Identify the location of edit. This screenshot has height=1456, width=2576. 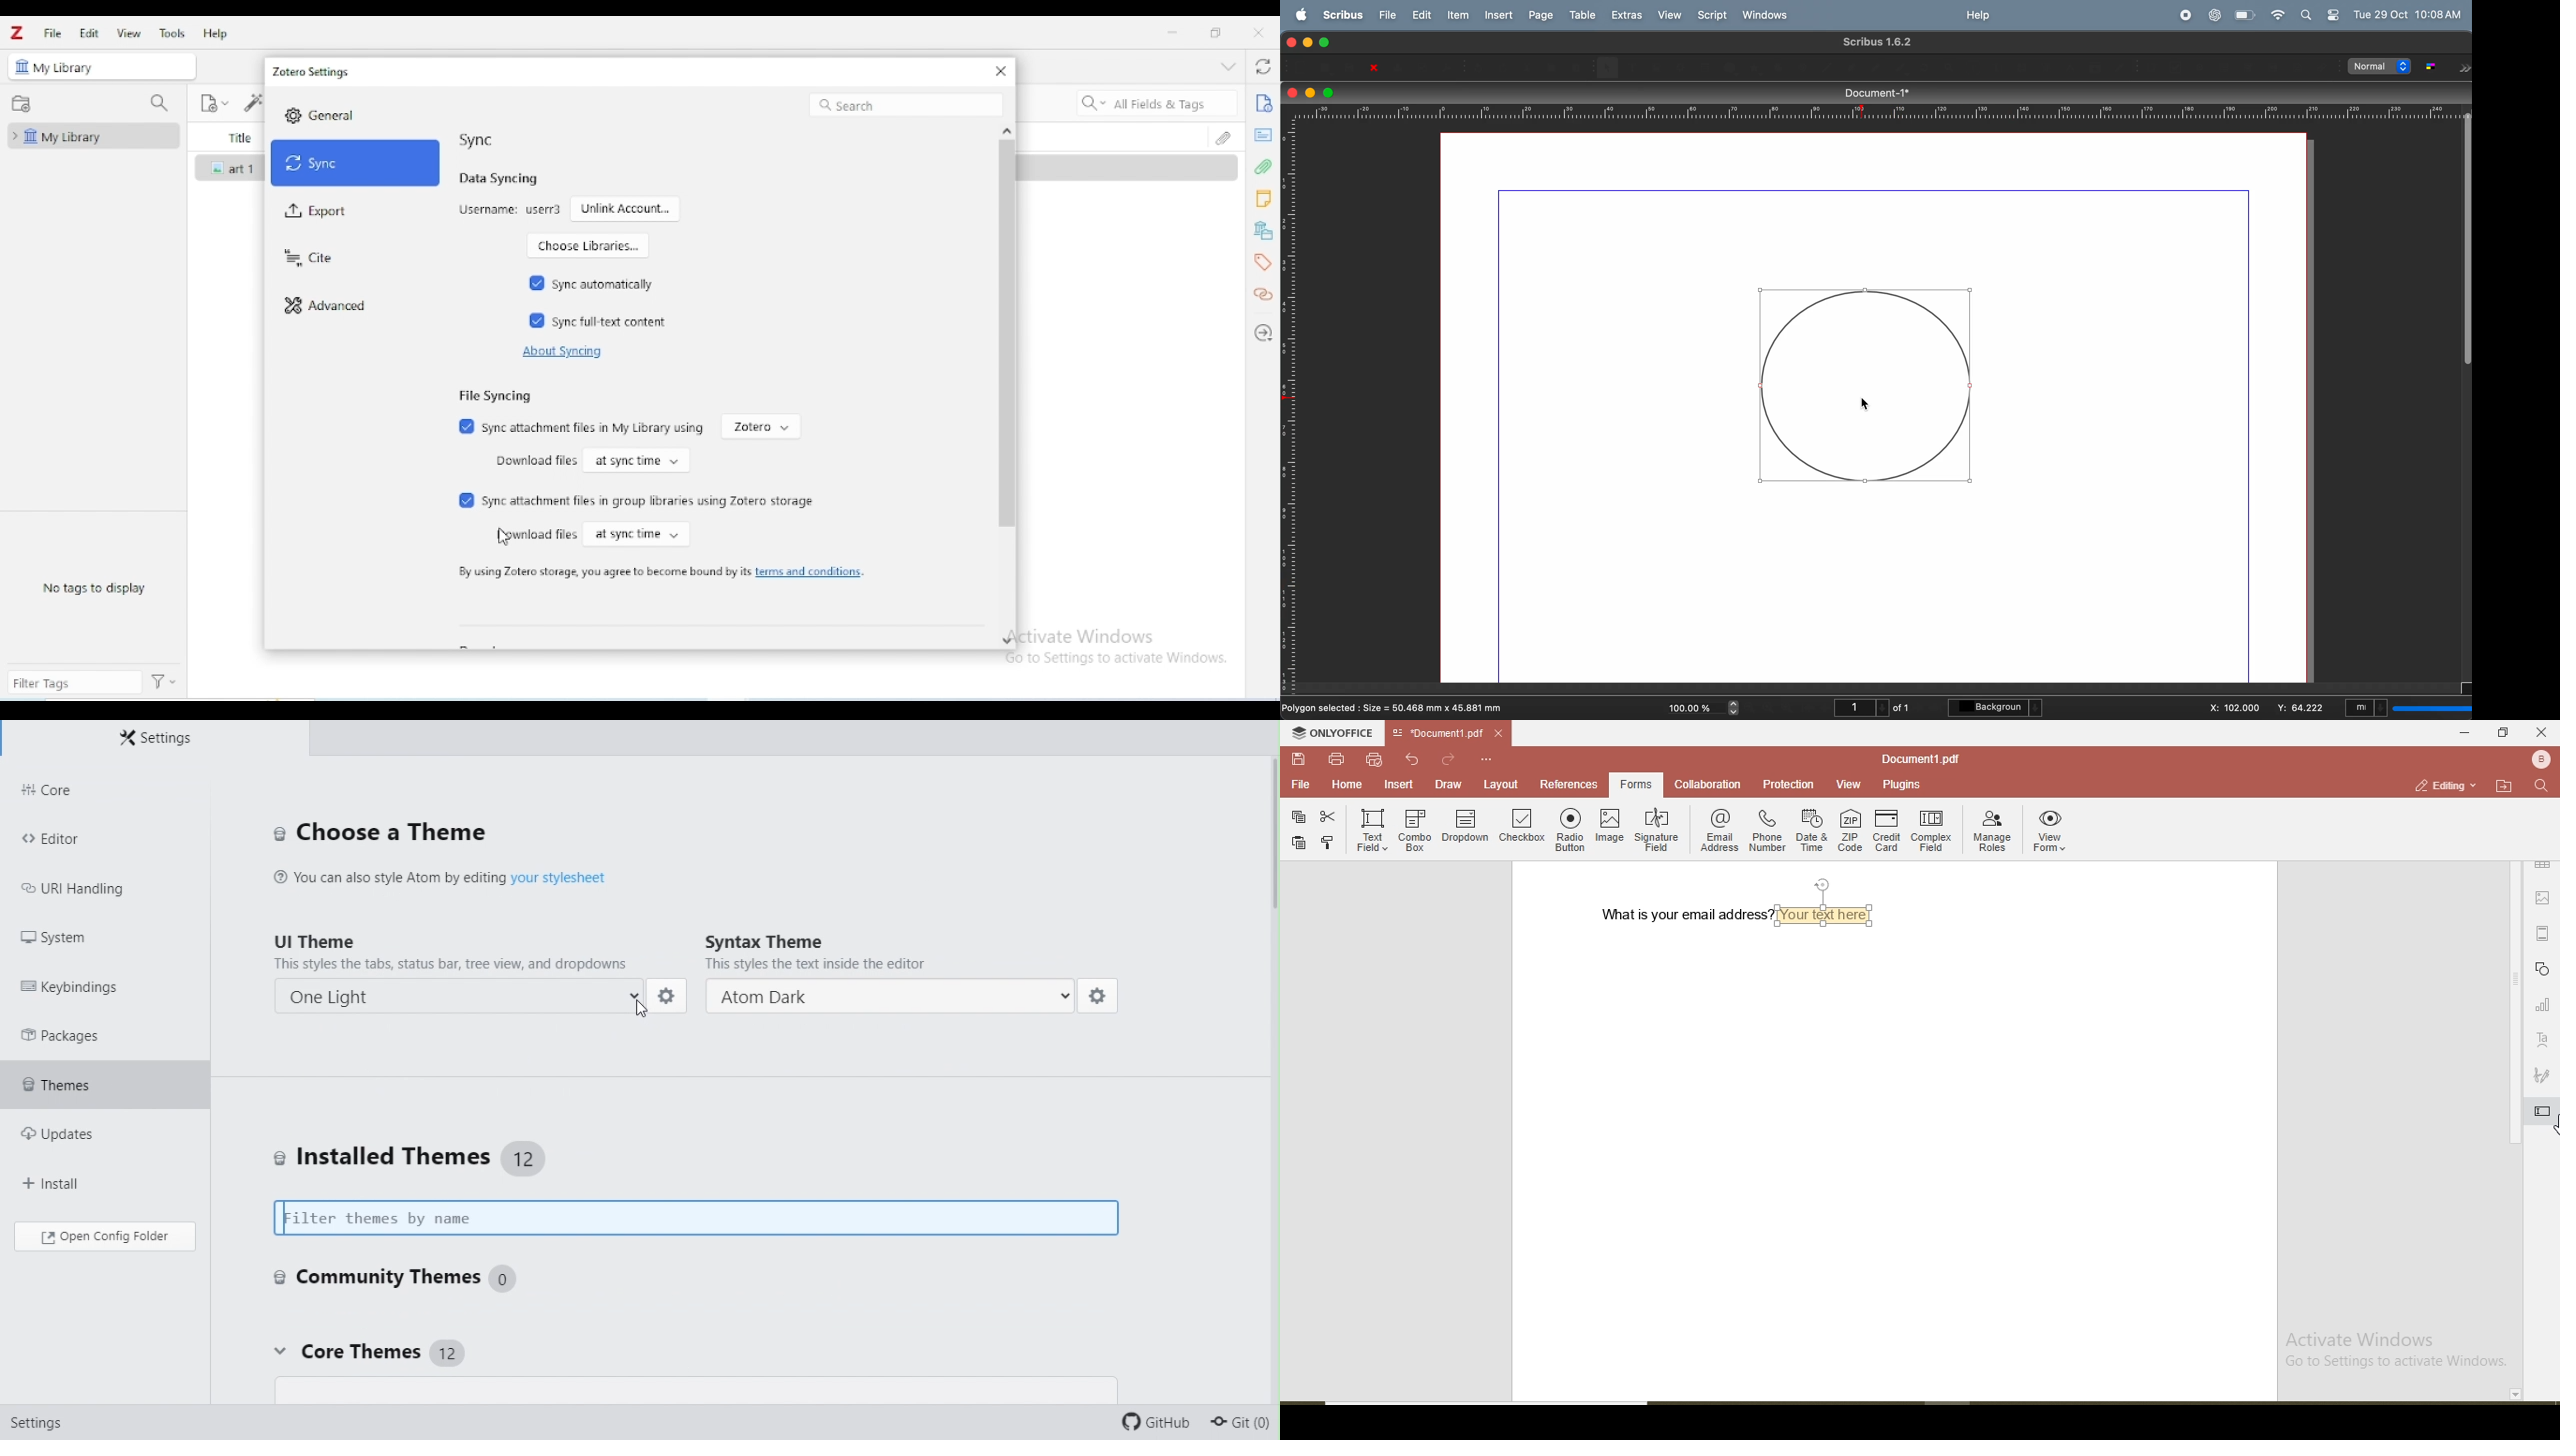
(1418, 15).